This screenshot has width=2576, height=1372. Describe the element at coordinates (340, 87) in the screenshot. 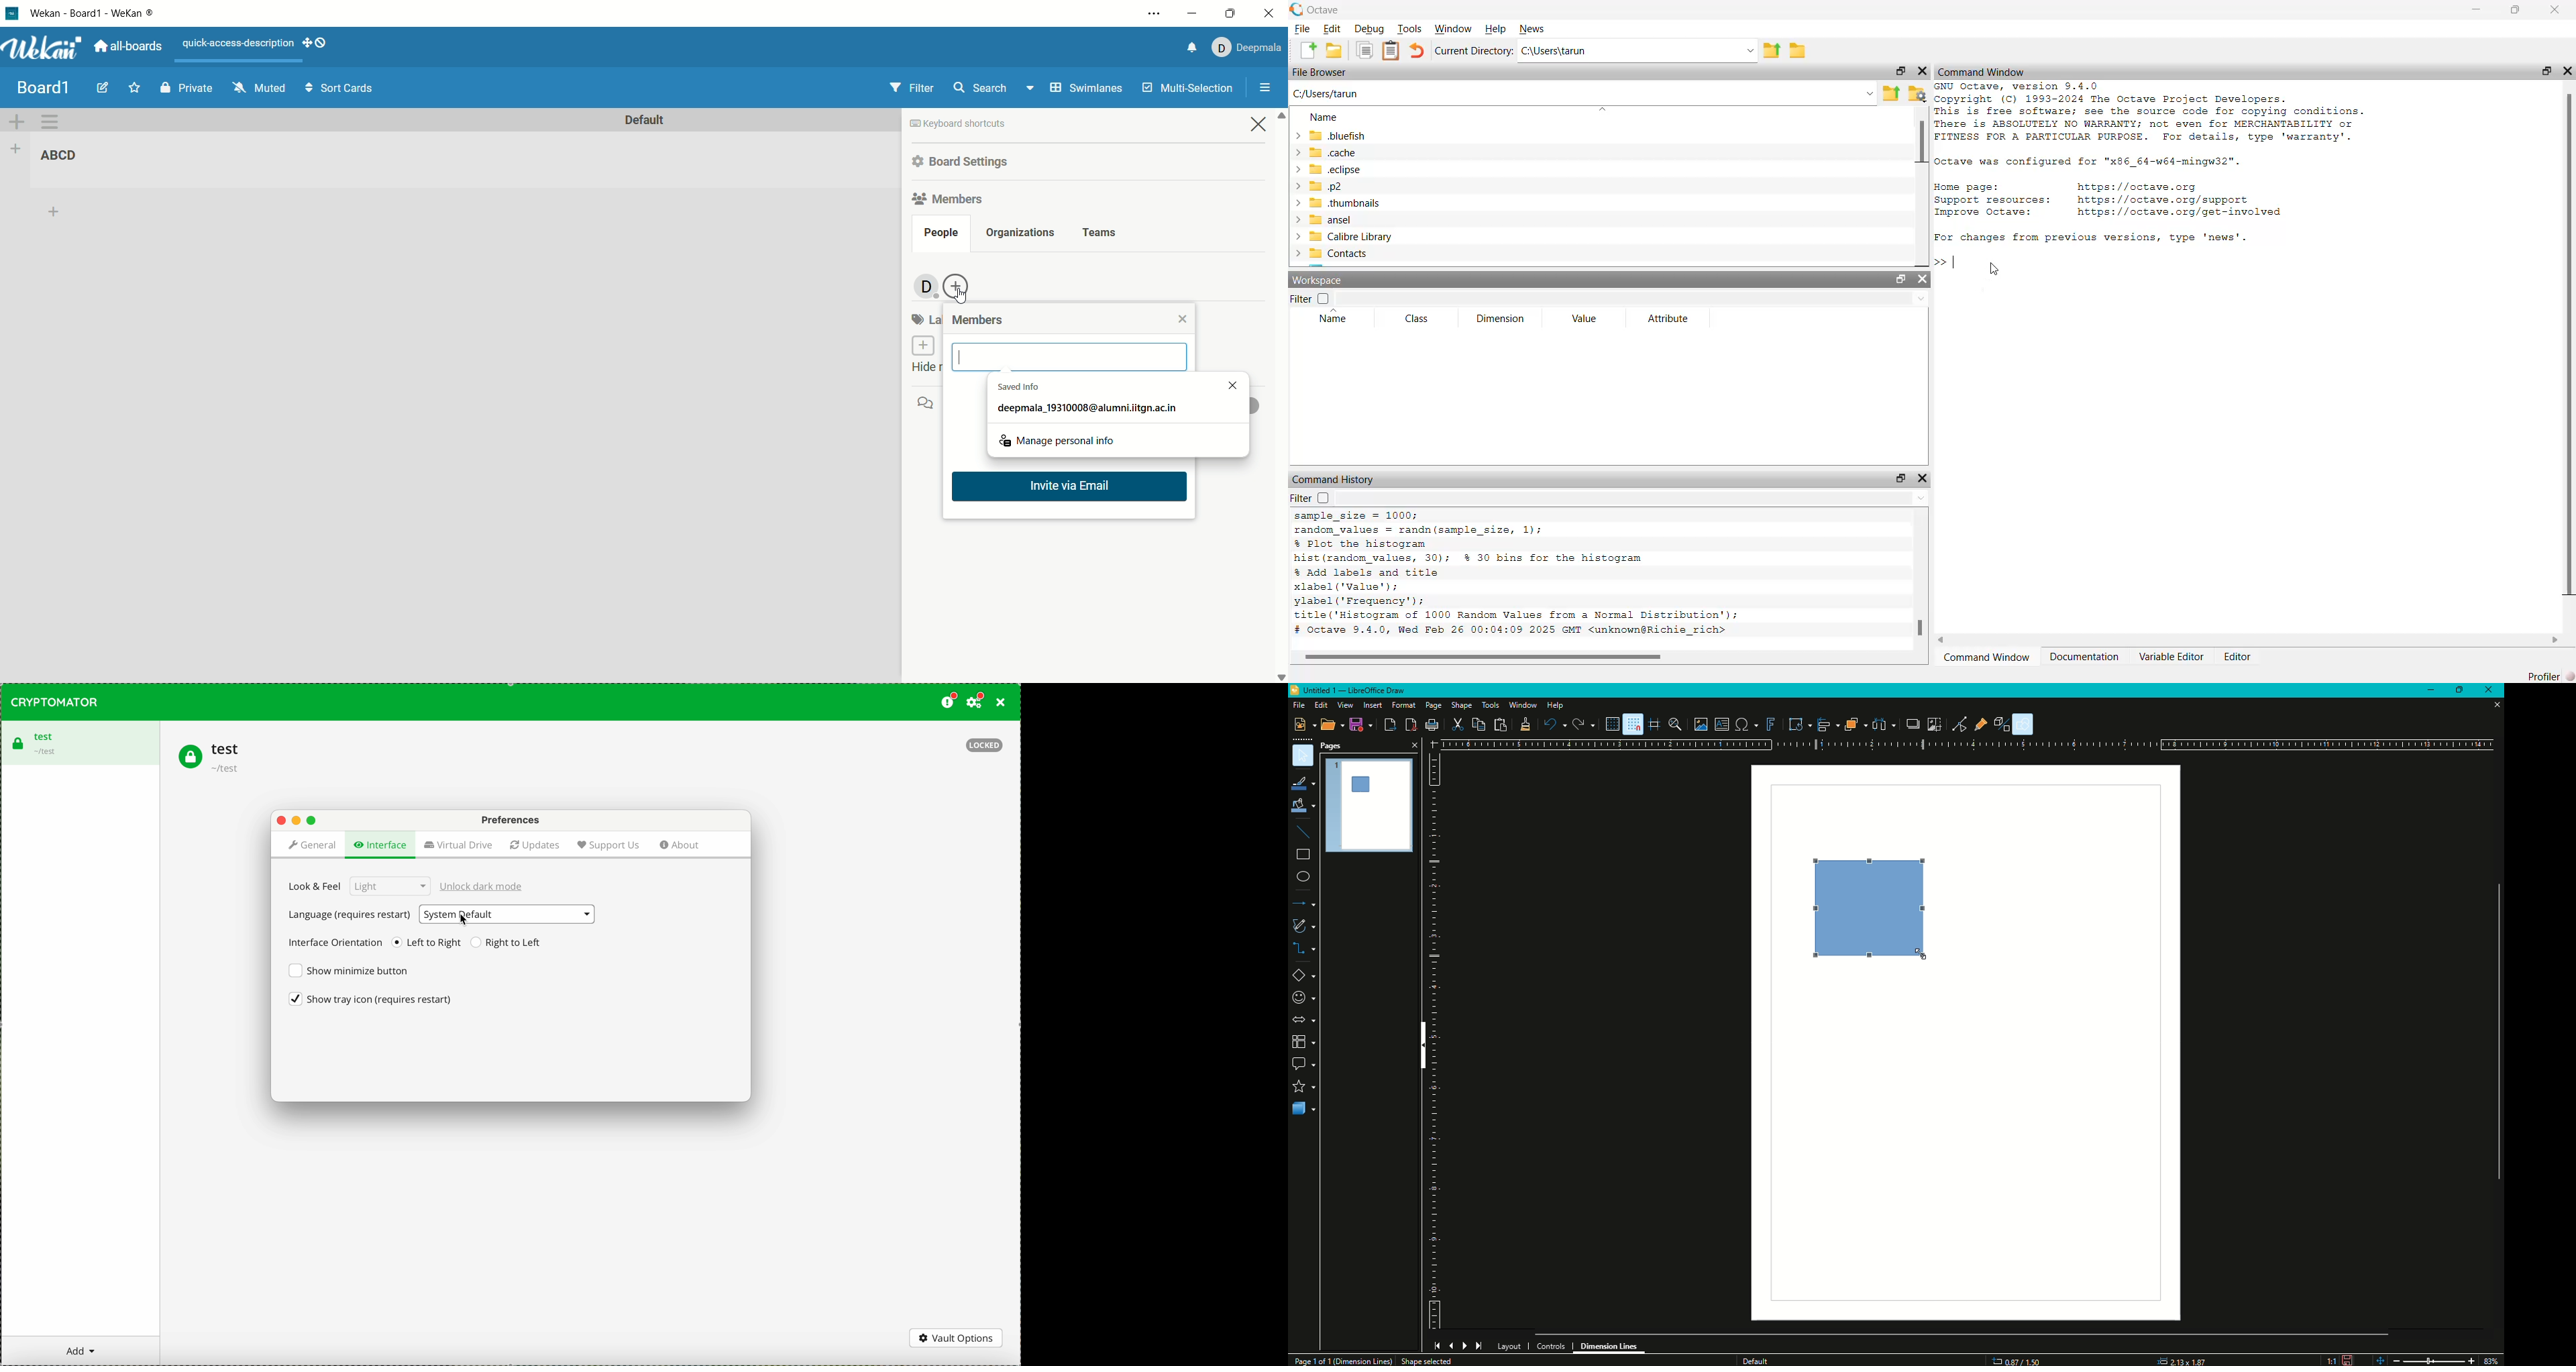

I see `sort cards` at that location.